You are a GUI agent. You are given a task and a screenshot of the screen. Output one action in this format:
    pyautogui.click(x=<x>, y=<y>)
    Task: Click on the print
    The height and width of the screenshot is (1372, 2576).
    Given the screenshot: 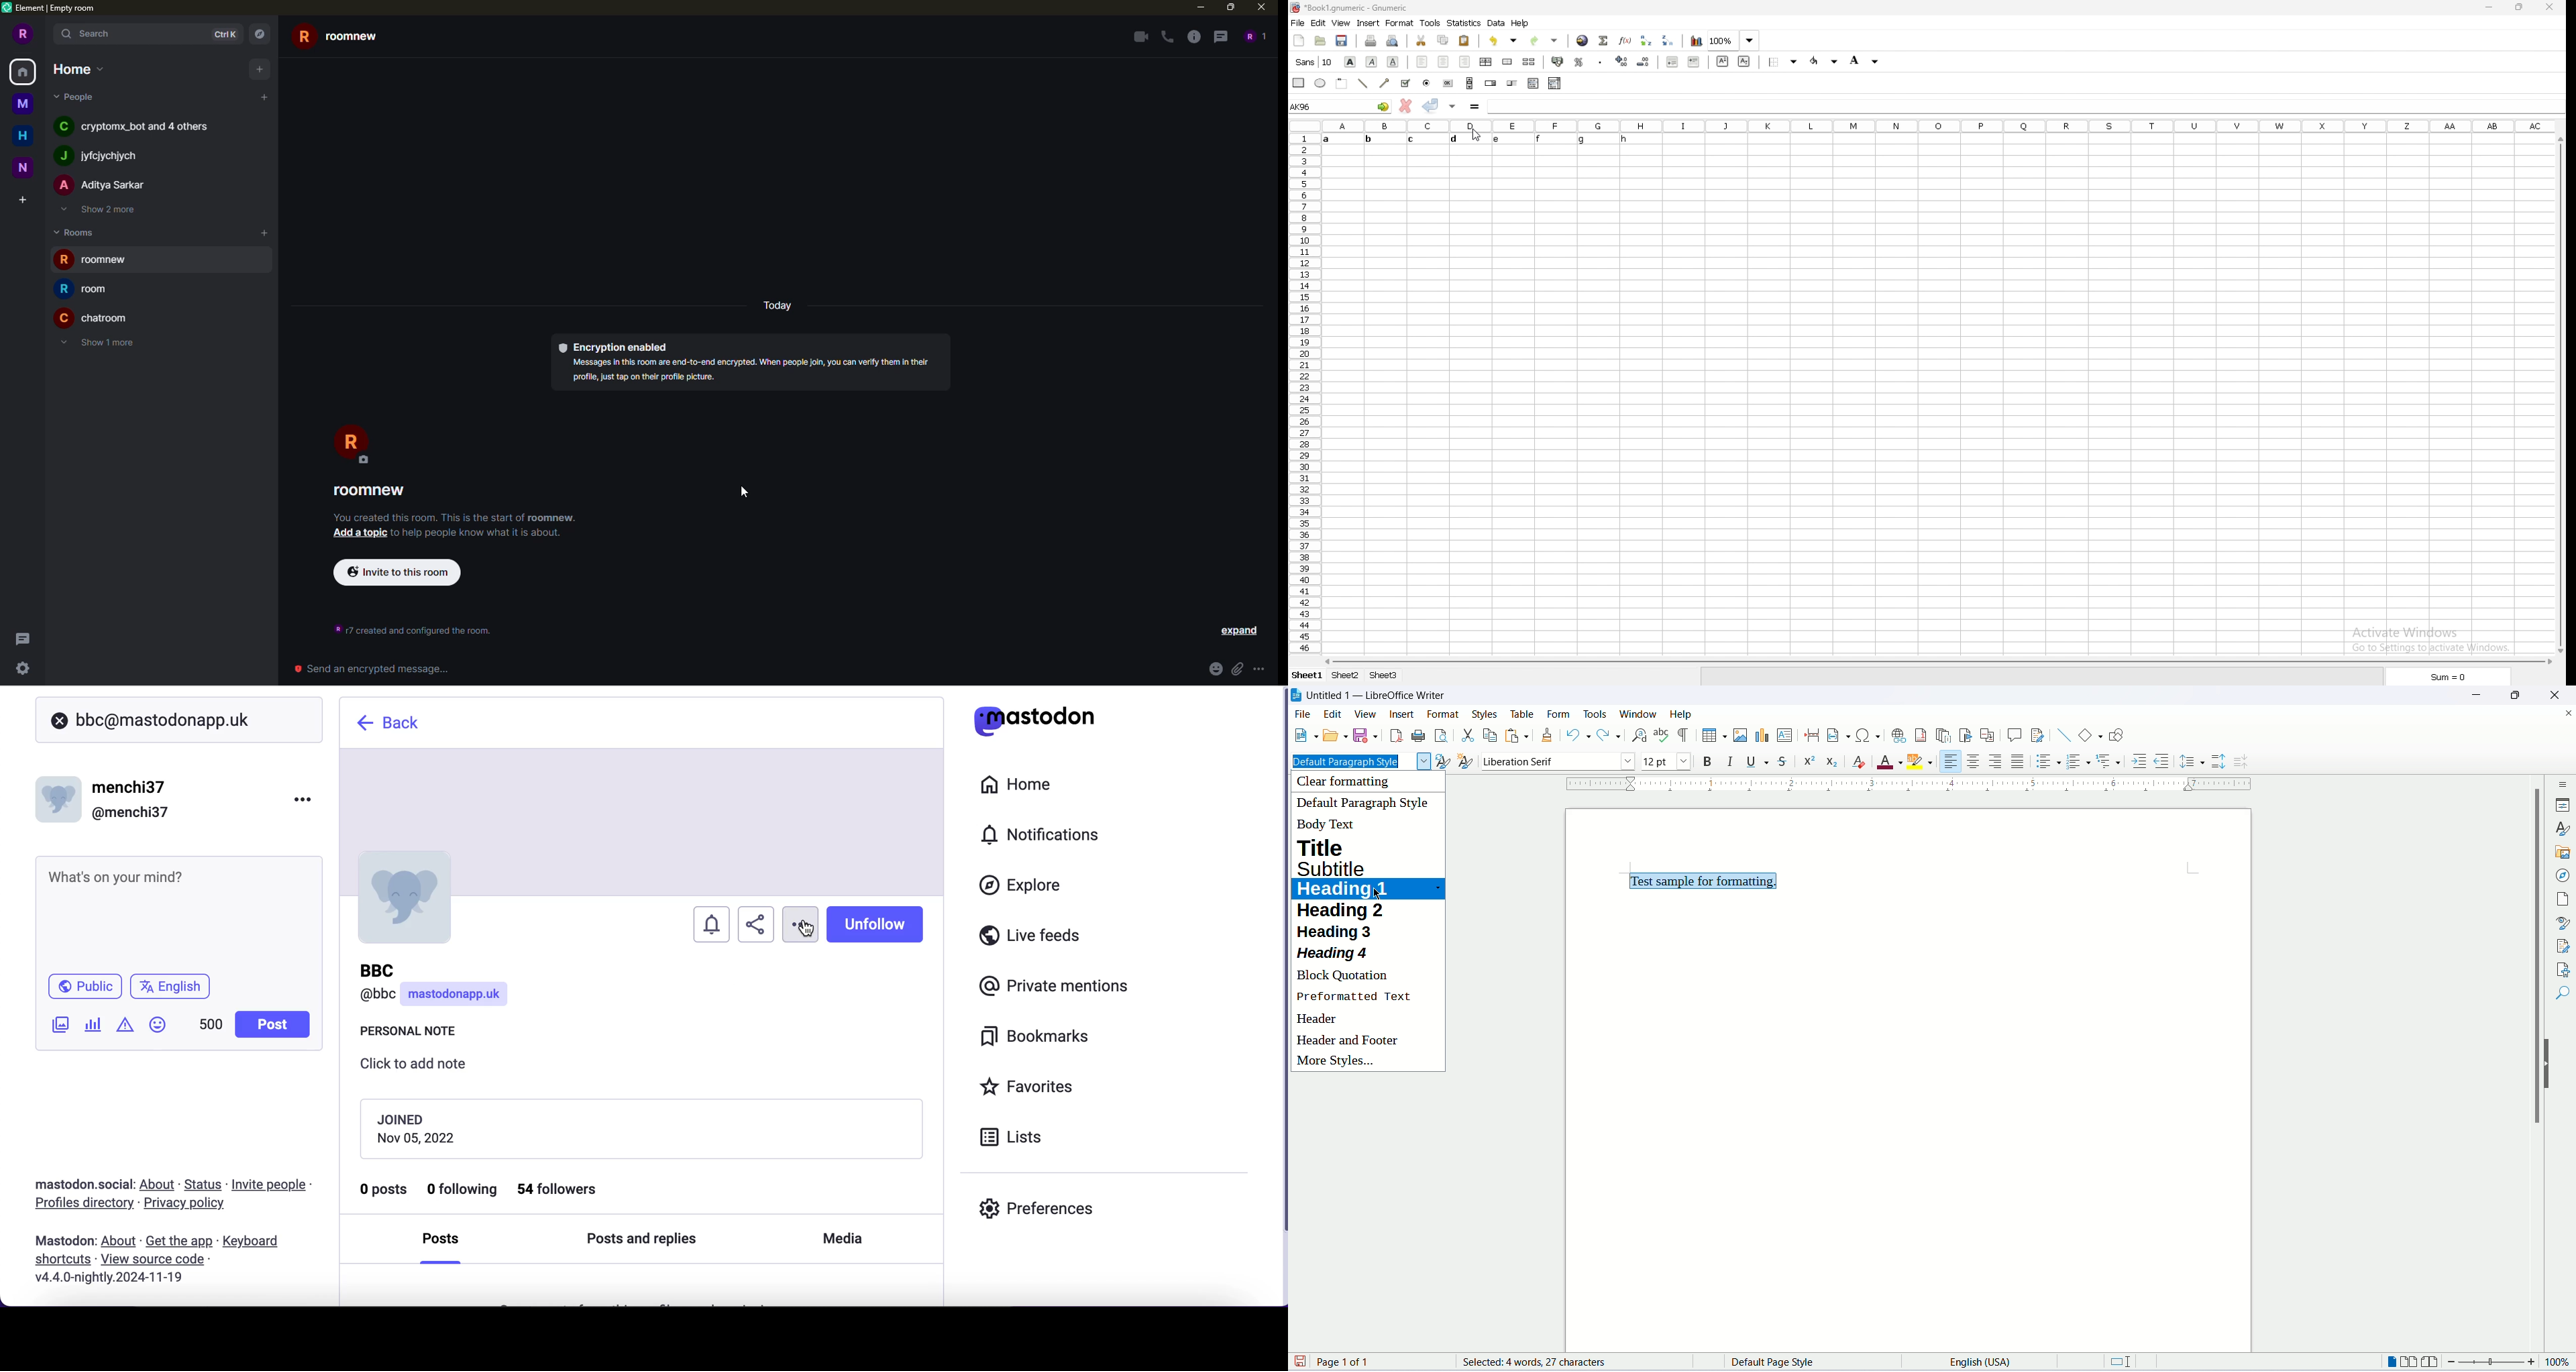 What is the action you would take?
    pyautogui.click(x=1418, y=734)
    